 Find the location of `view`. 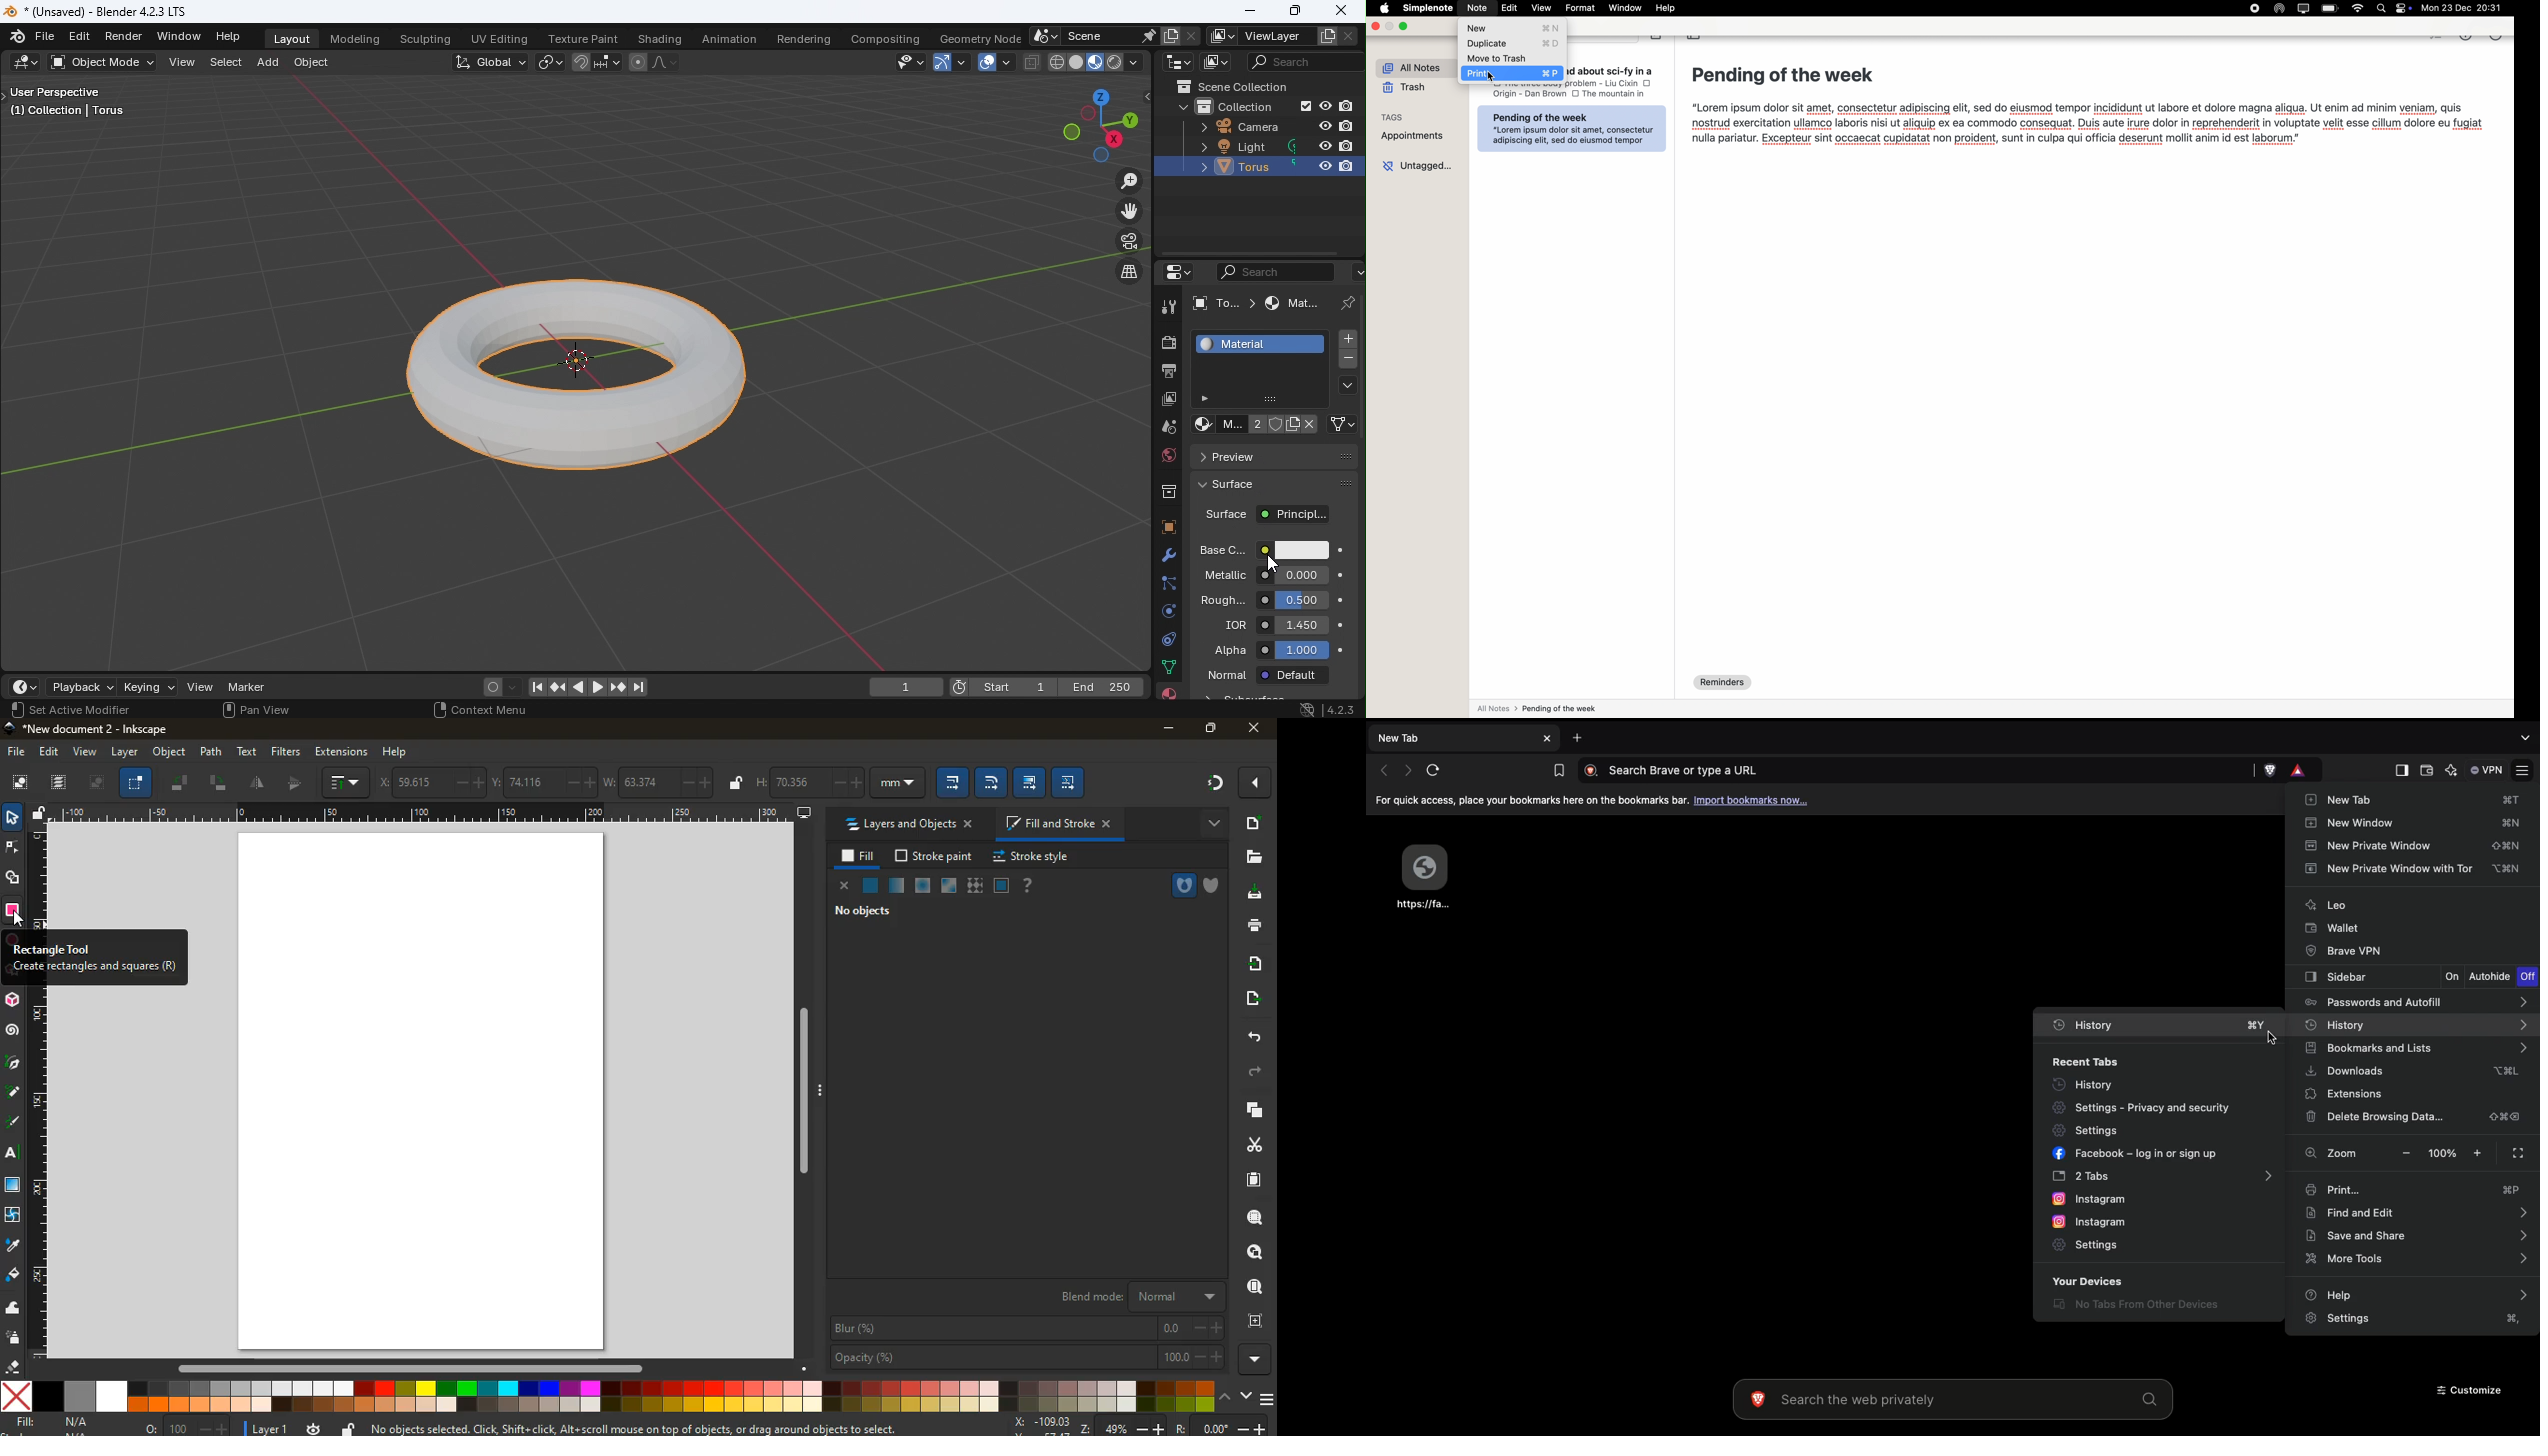

view is located at coordinates (1542, 9).